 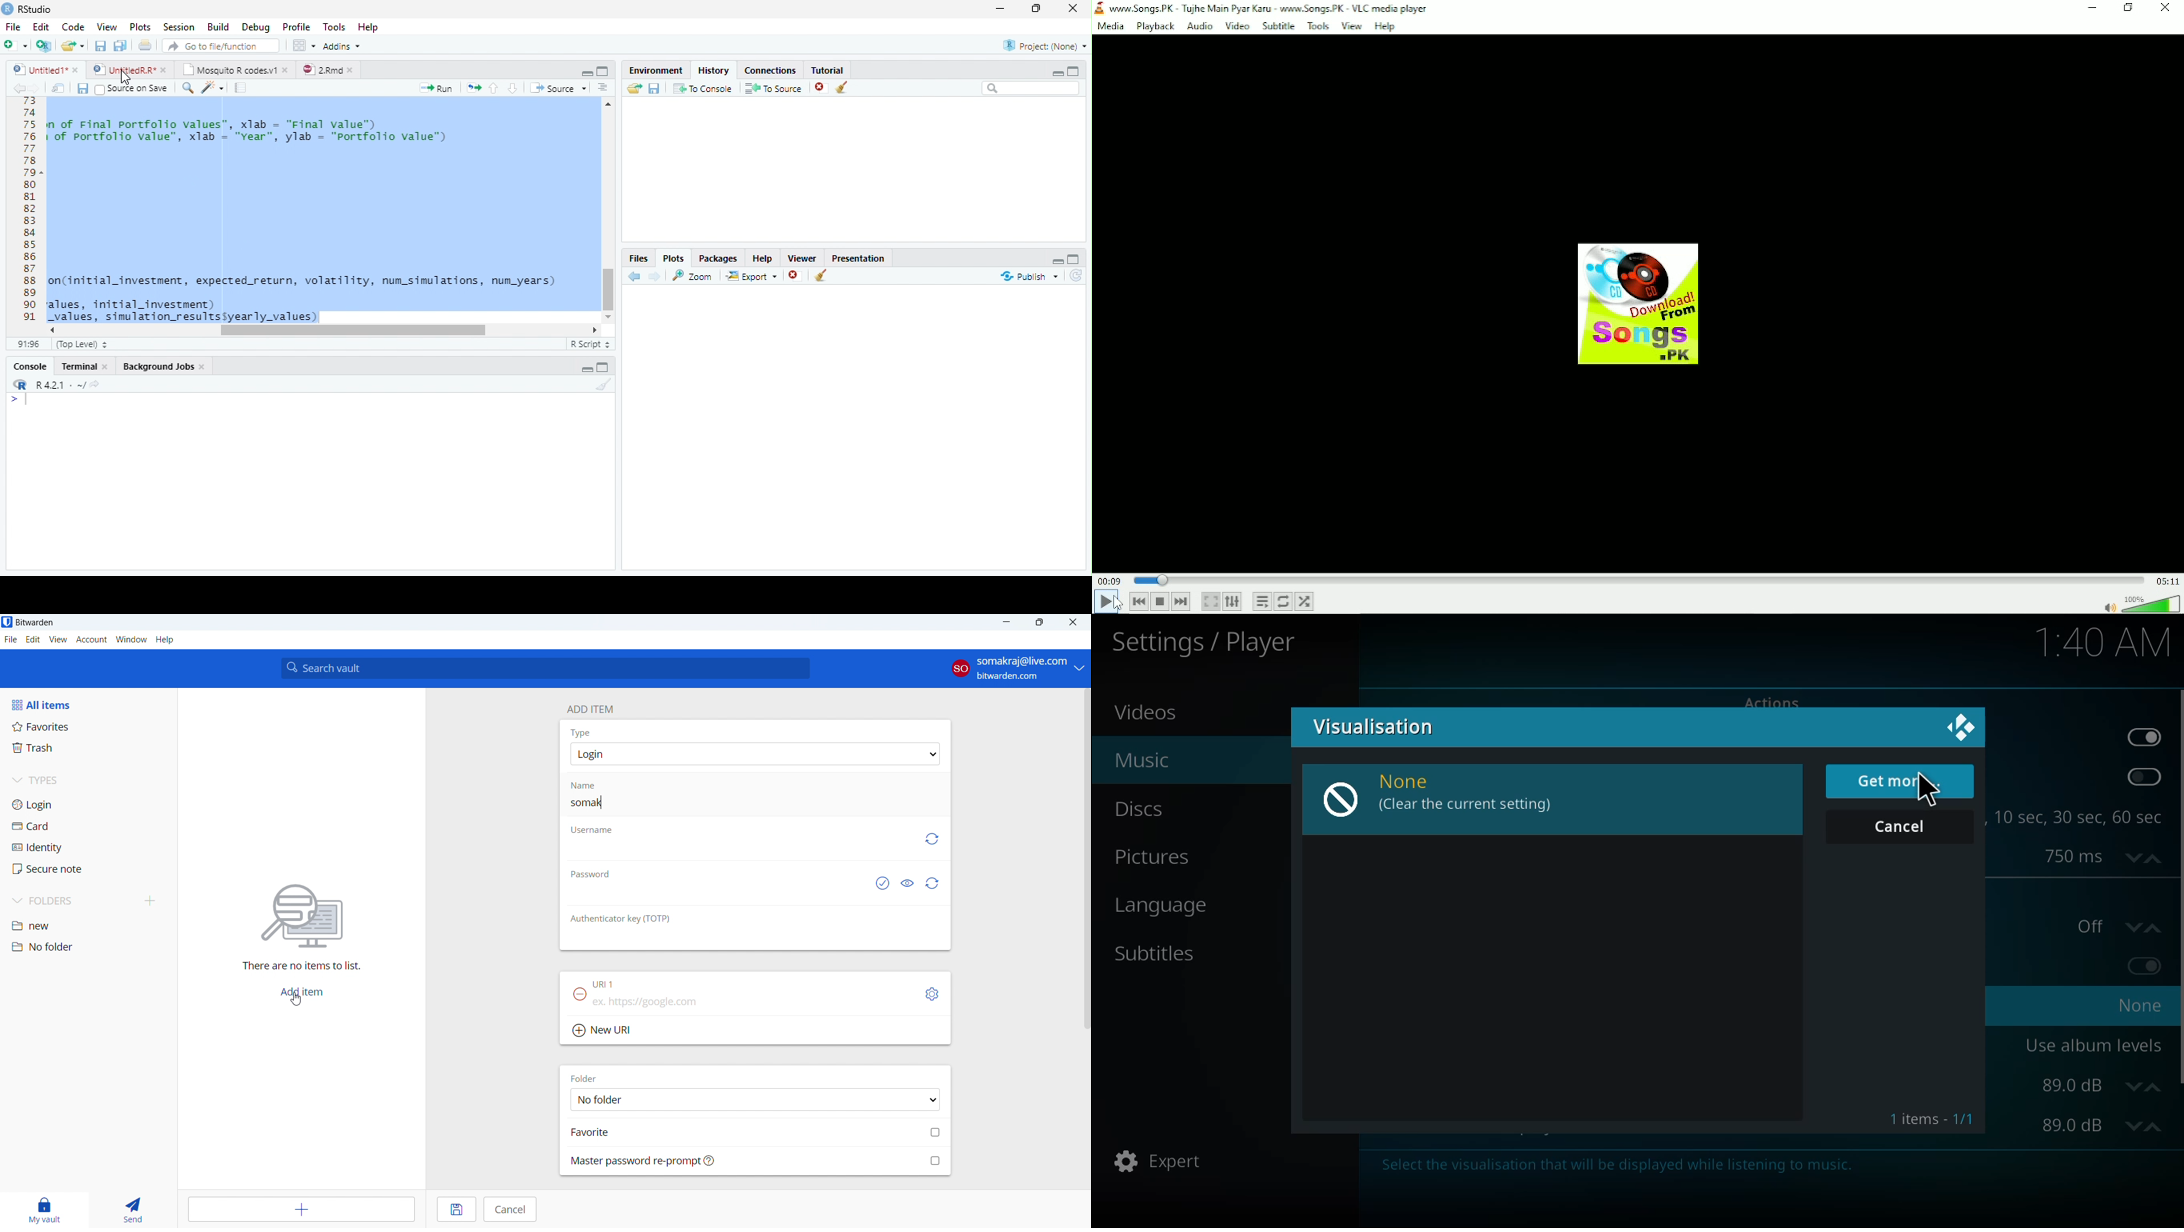 I want to click on R Script, so click(x=590, y=344).